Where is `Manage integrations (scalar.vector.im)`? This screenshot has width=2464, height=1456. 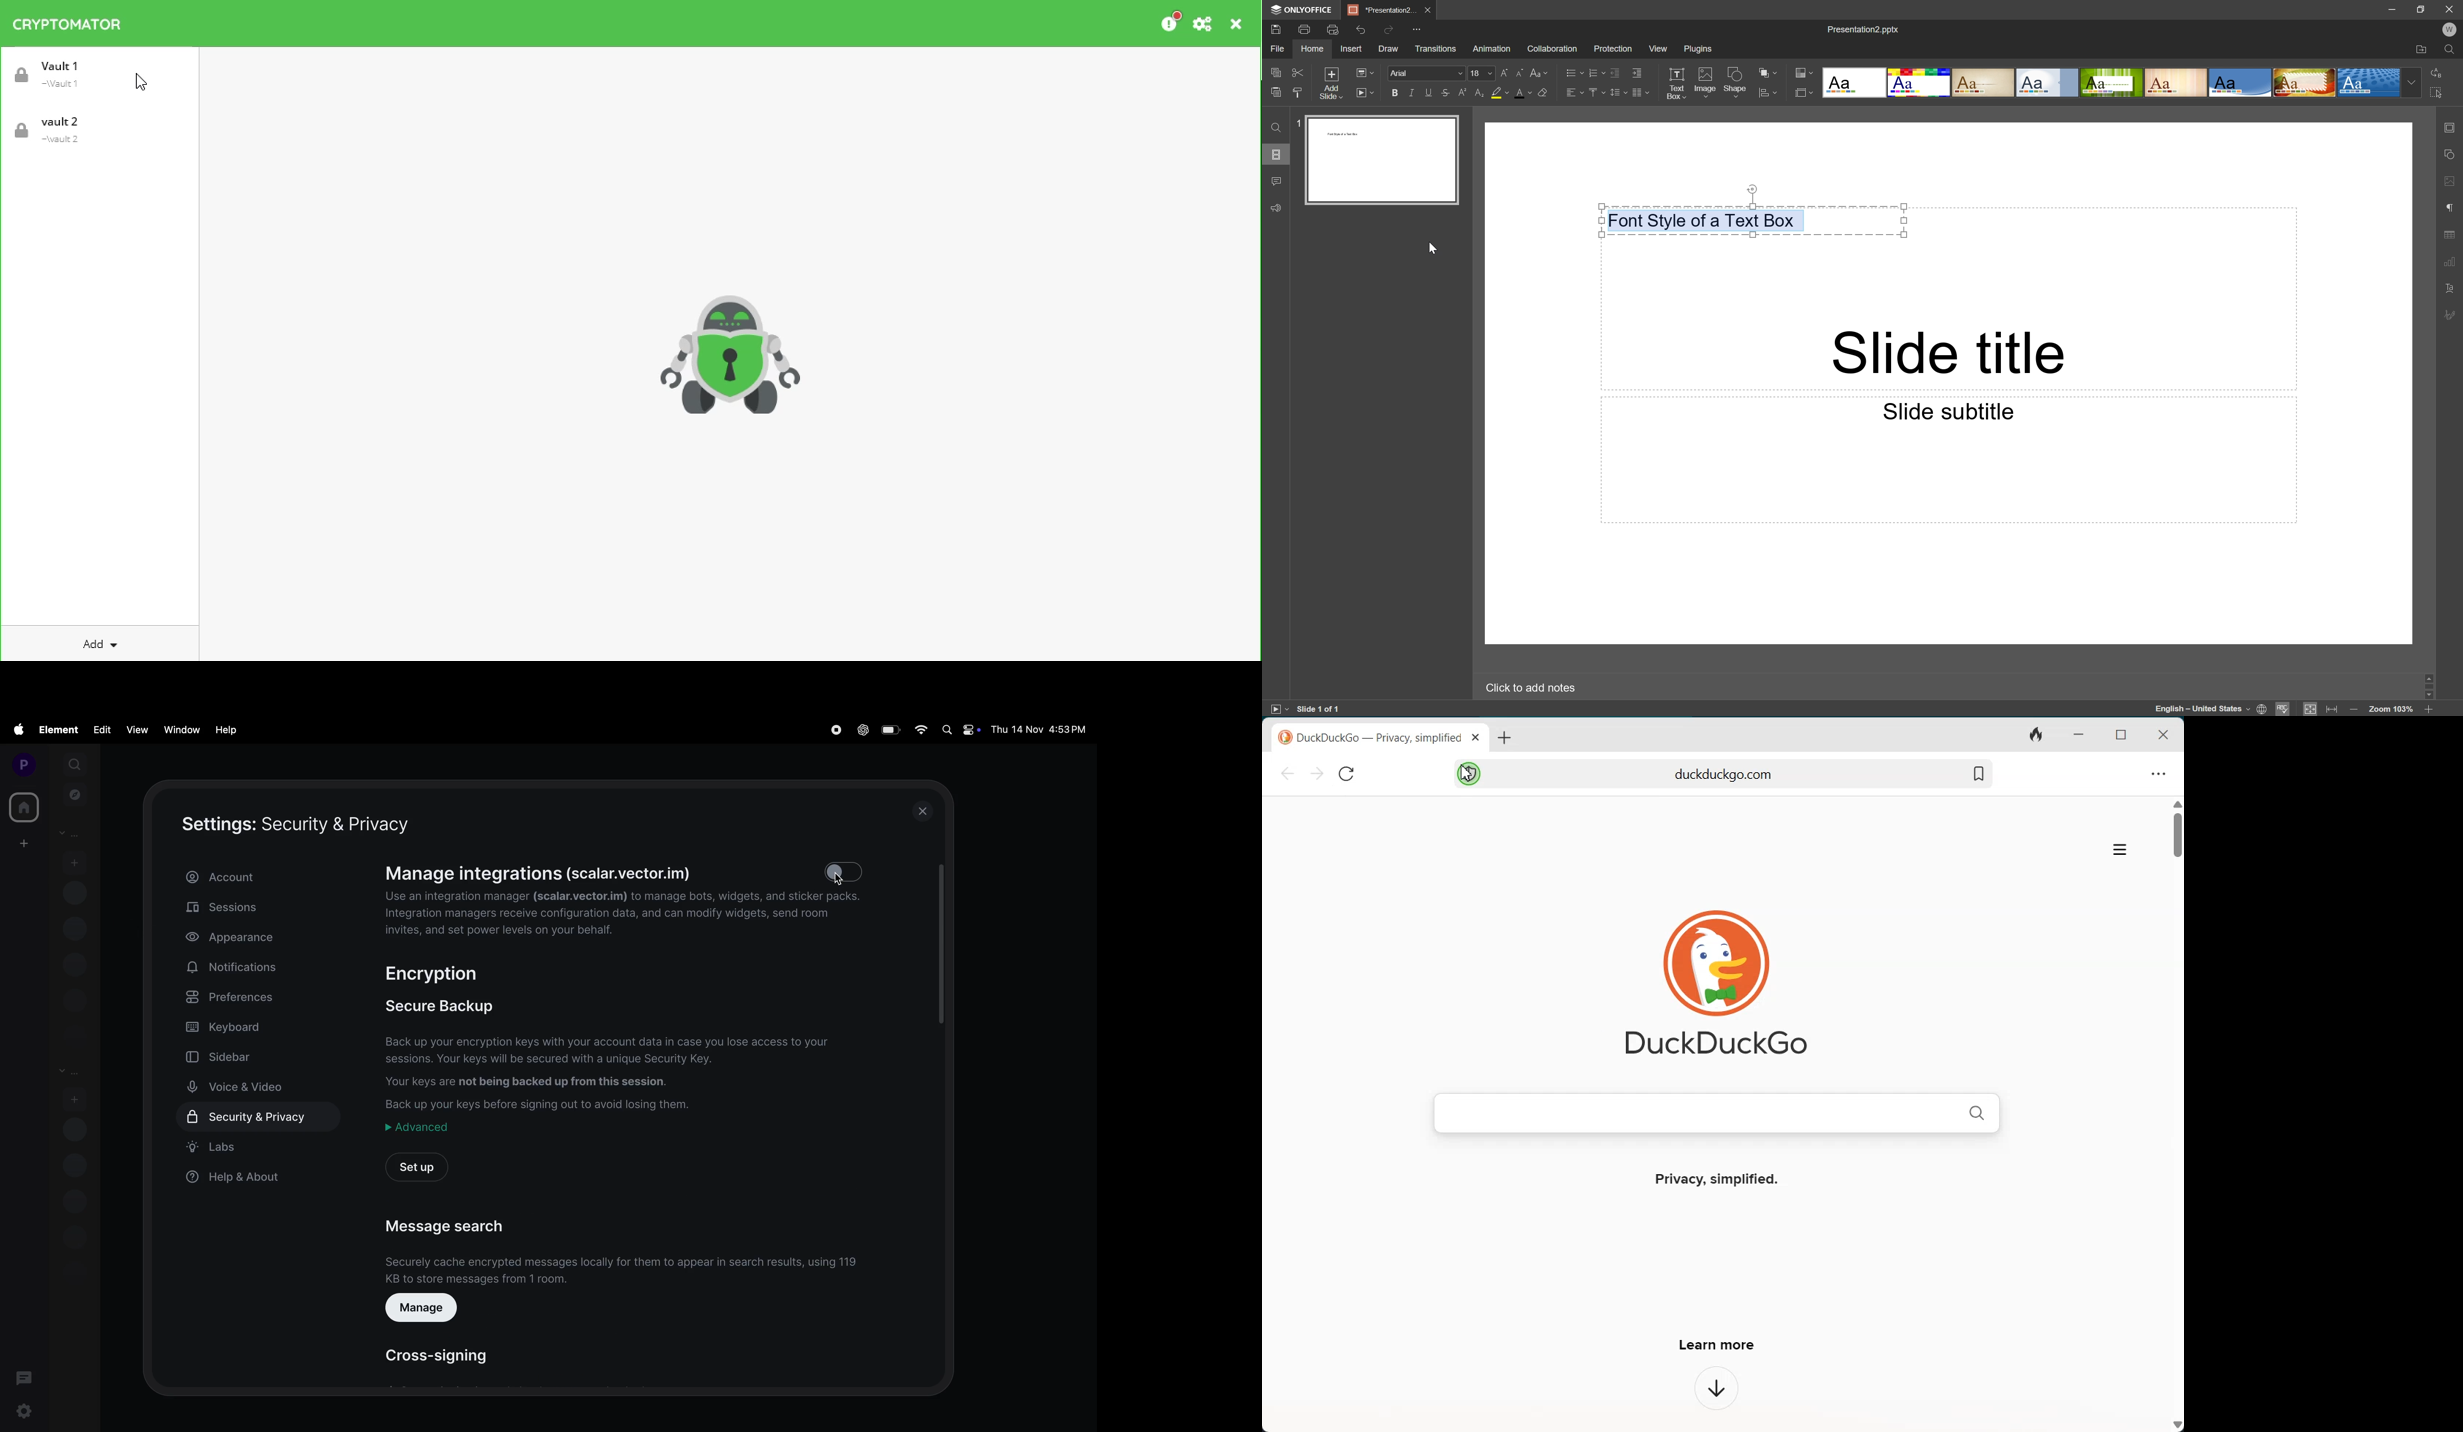
Manage integrations (scalar.vector.im) is located at coordinates (535, 874).